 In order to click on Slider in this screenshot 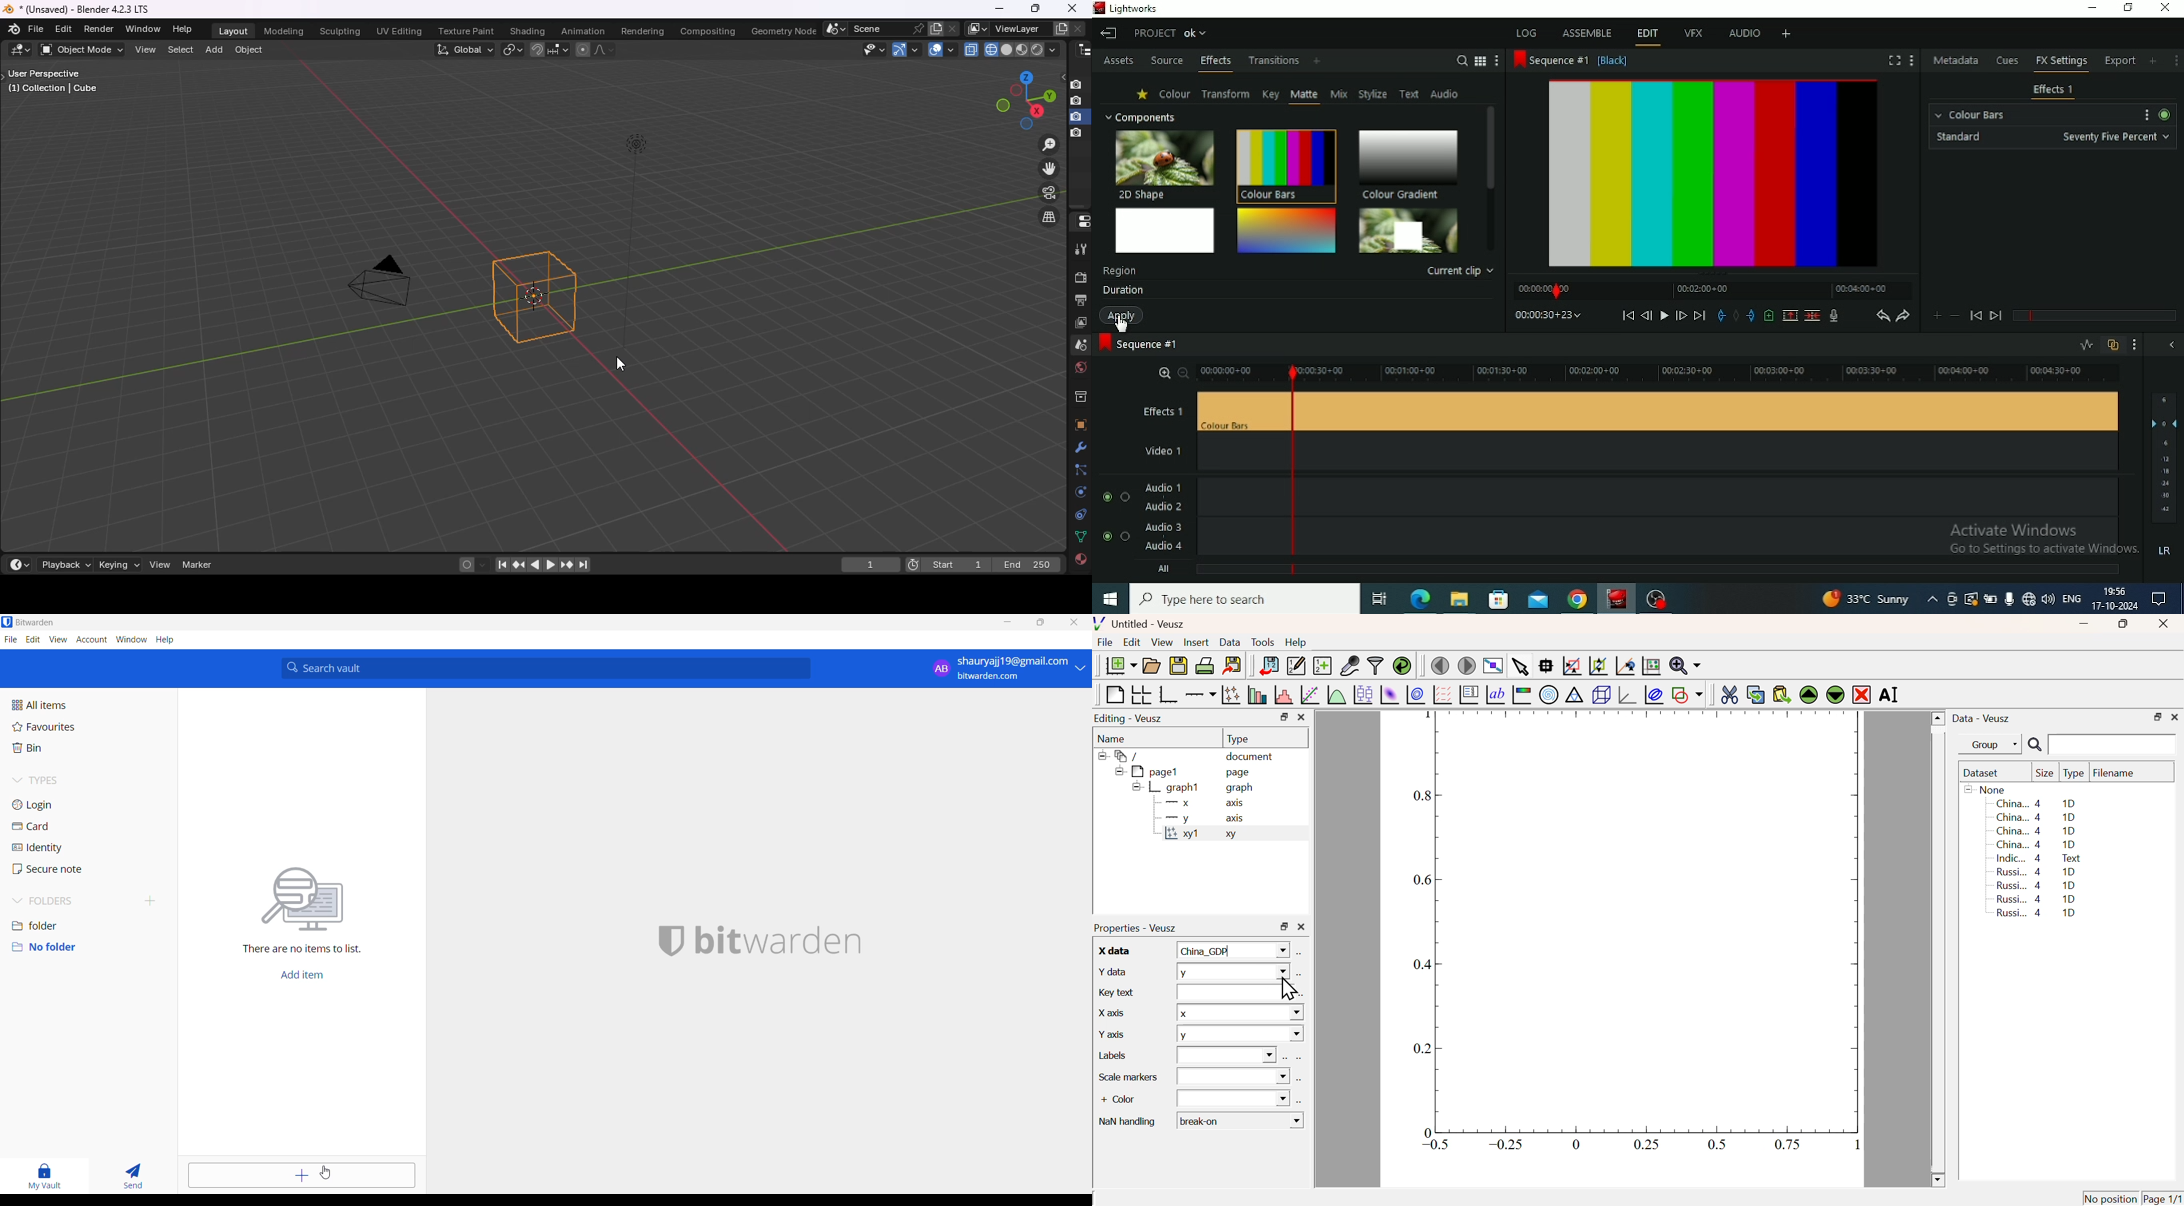, I will do `click(1233, 373)`.